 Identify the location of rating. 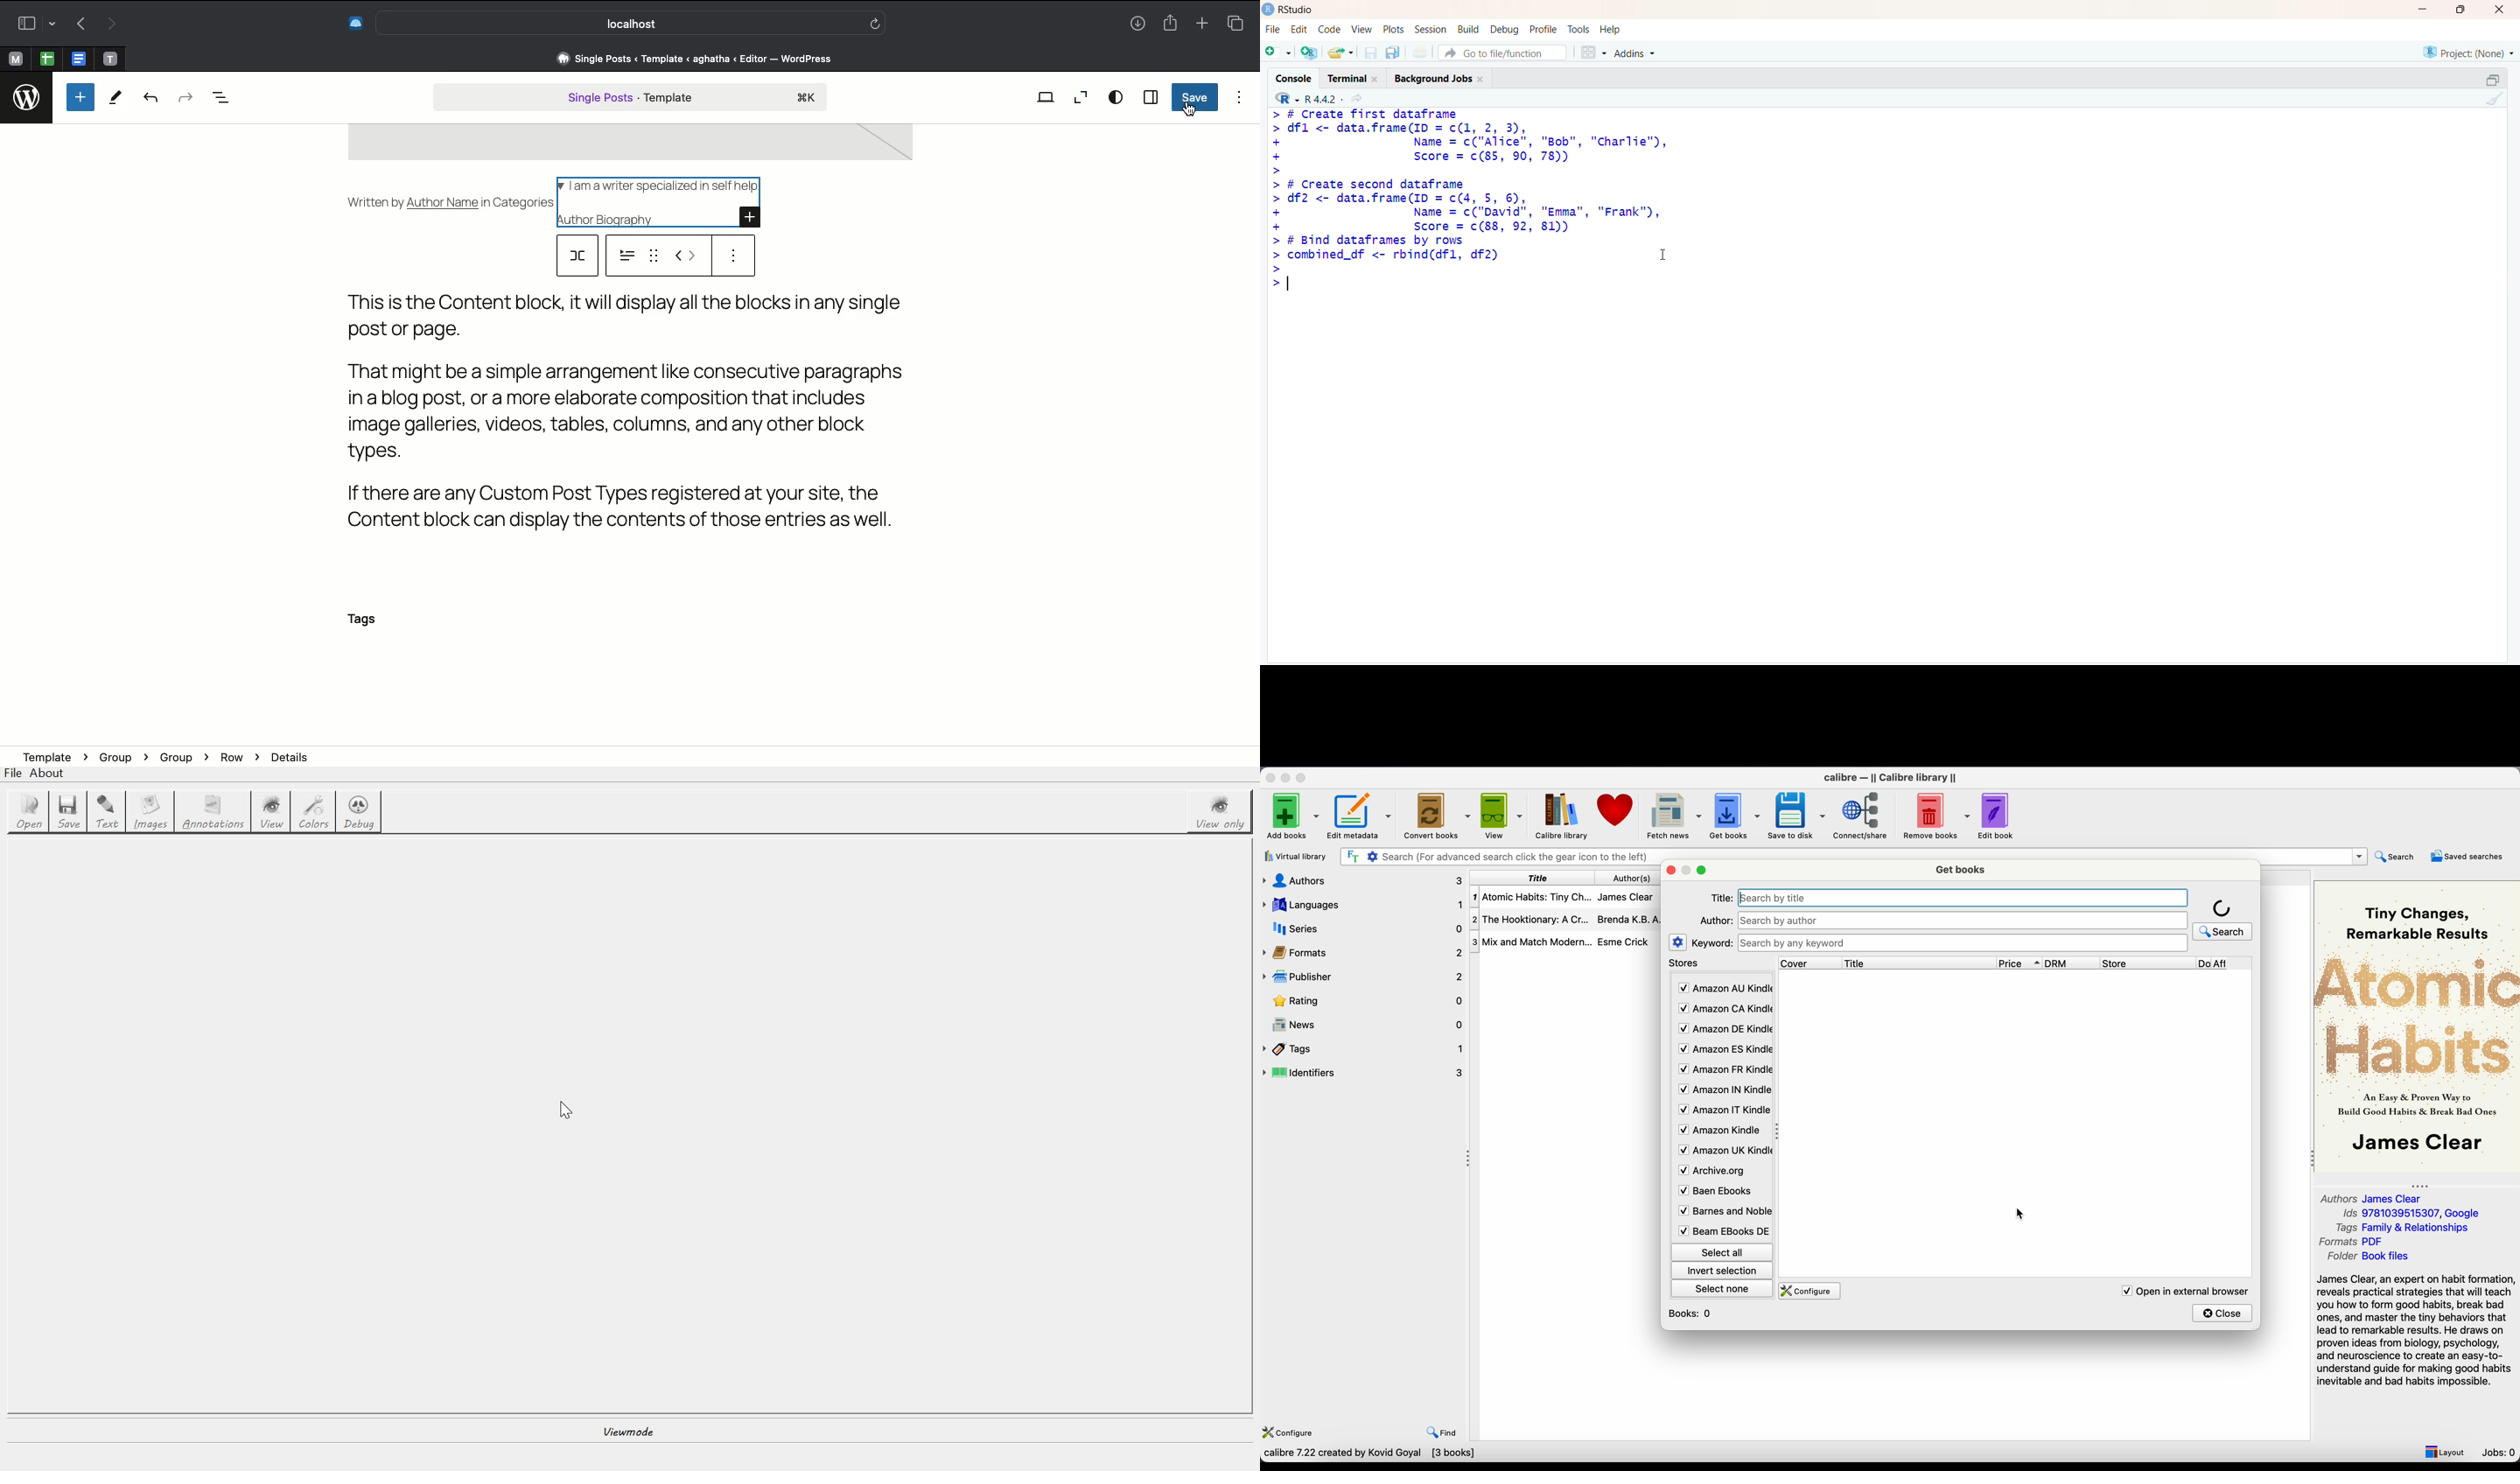
(1365, 1001).